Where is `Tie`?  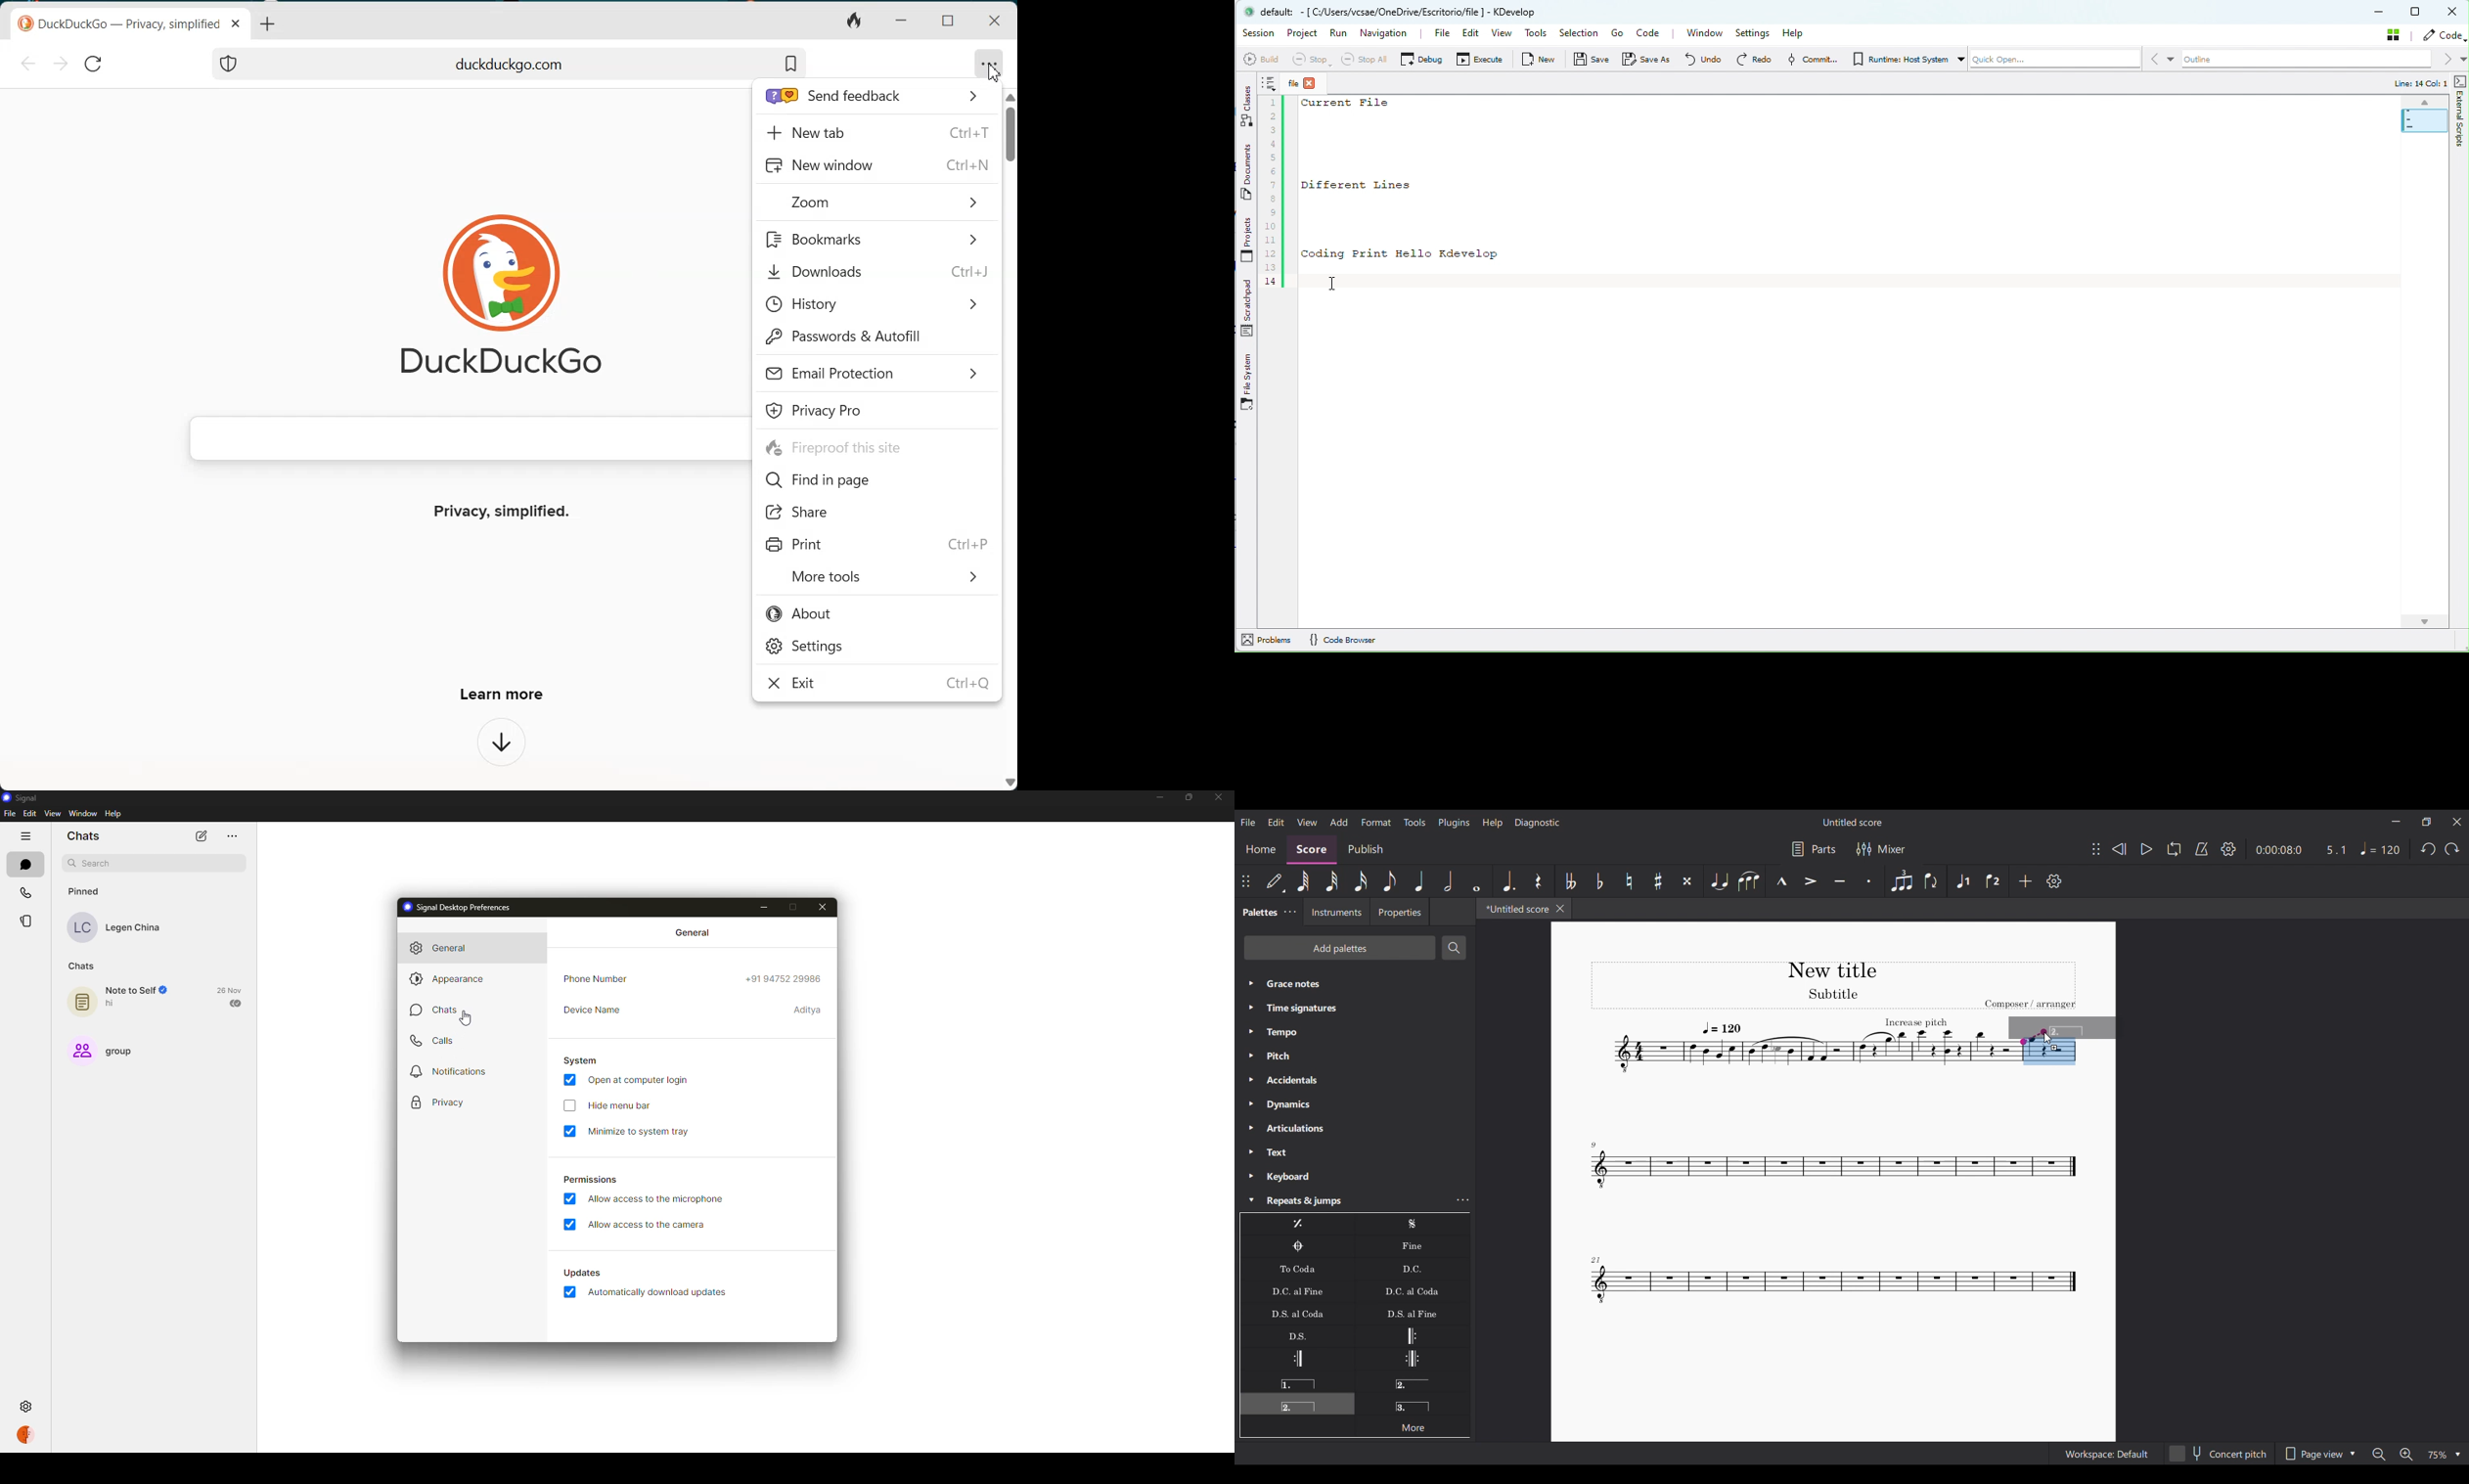 Tie is located at coordinates (1719, 881).